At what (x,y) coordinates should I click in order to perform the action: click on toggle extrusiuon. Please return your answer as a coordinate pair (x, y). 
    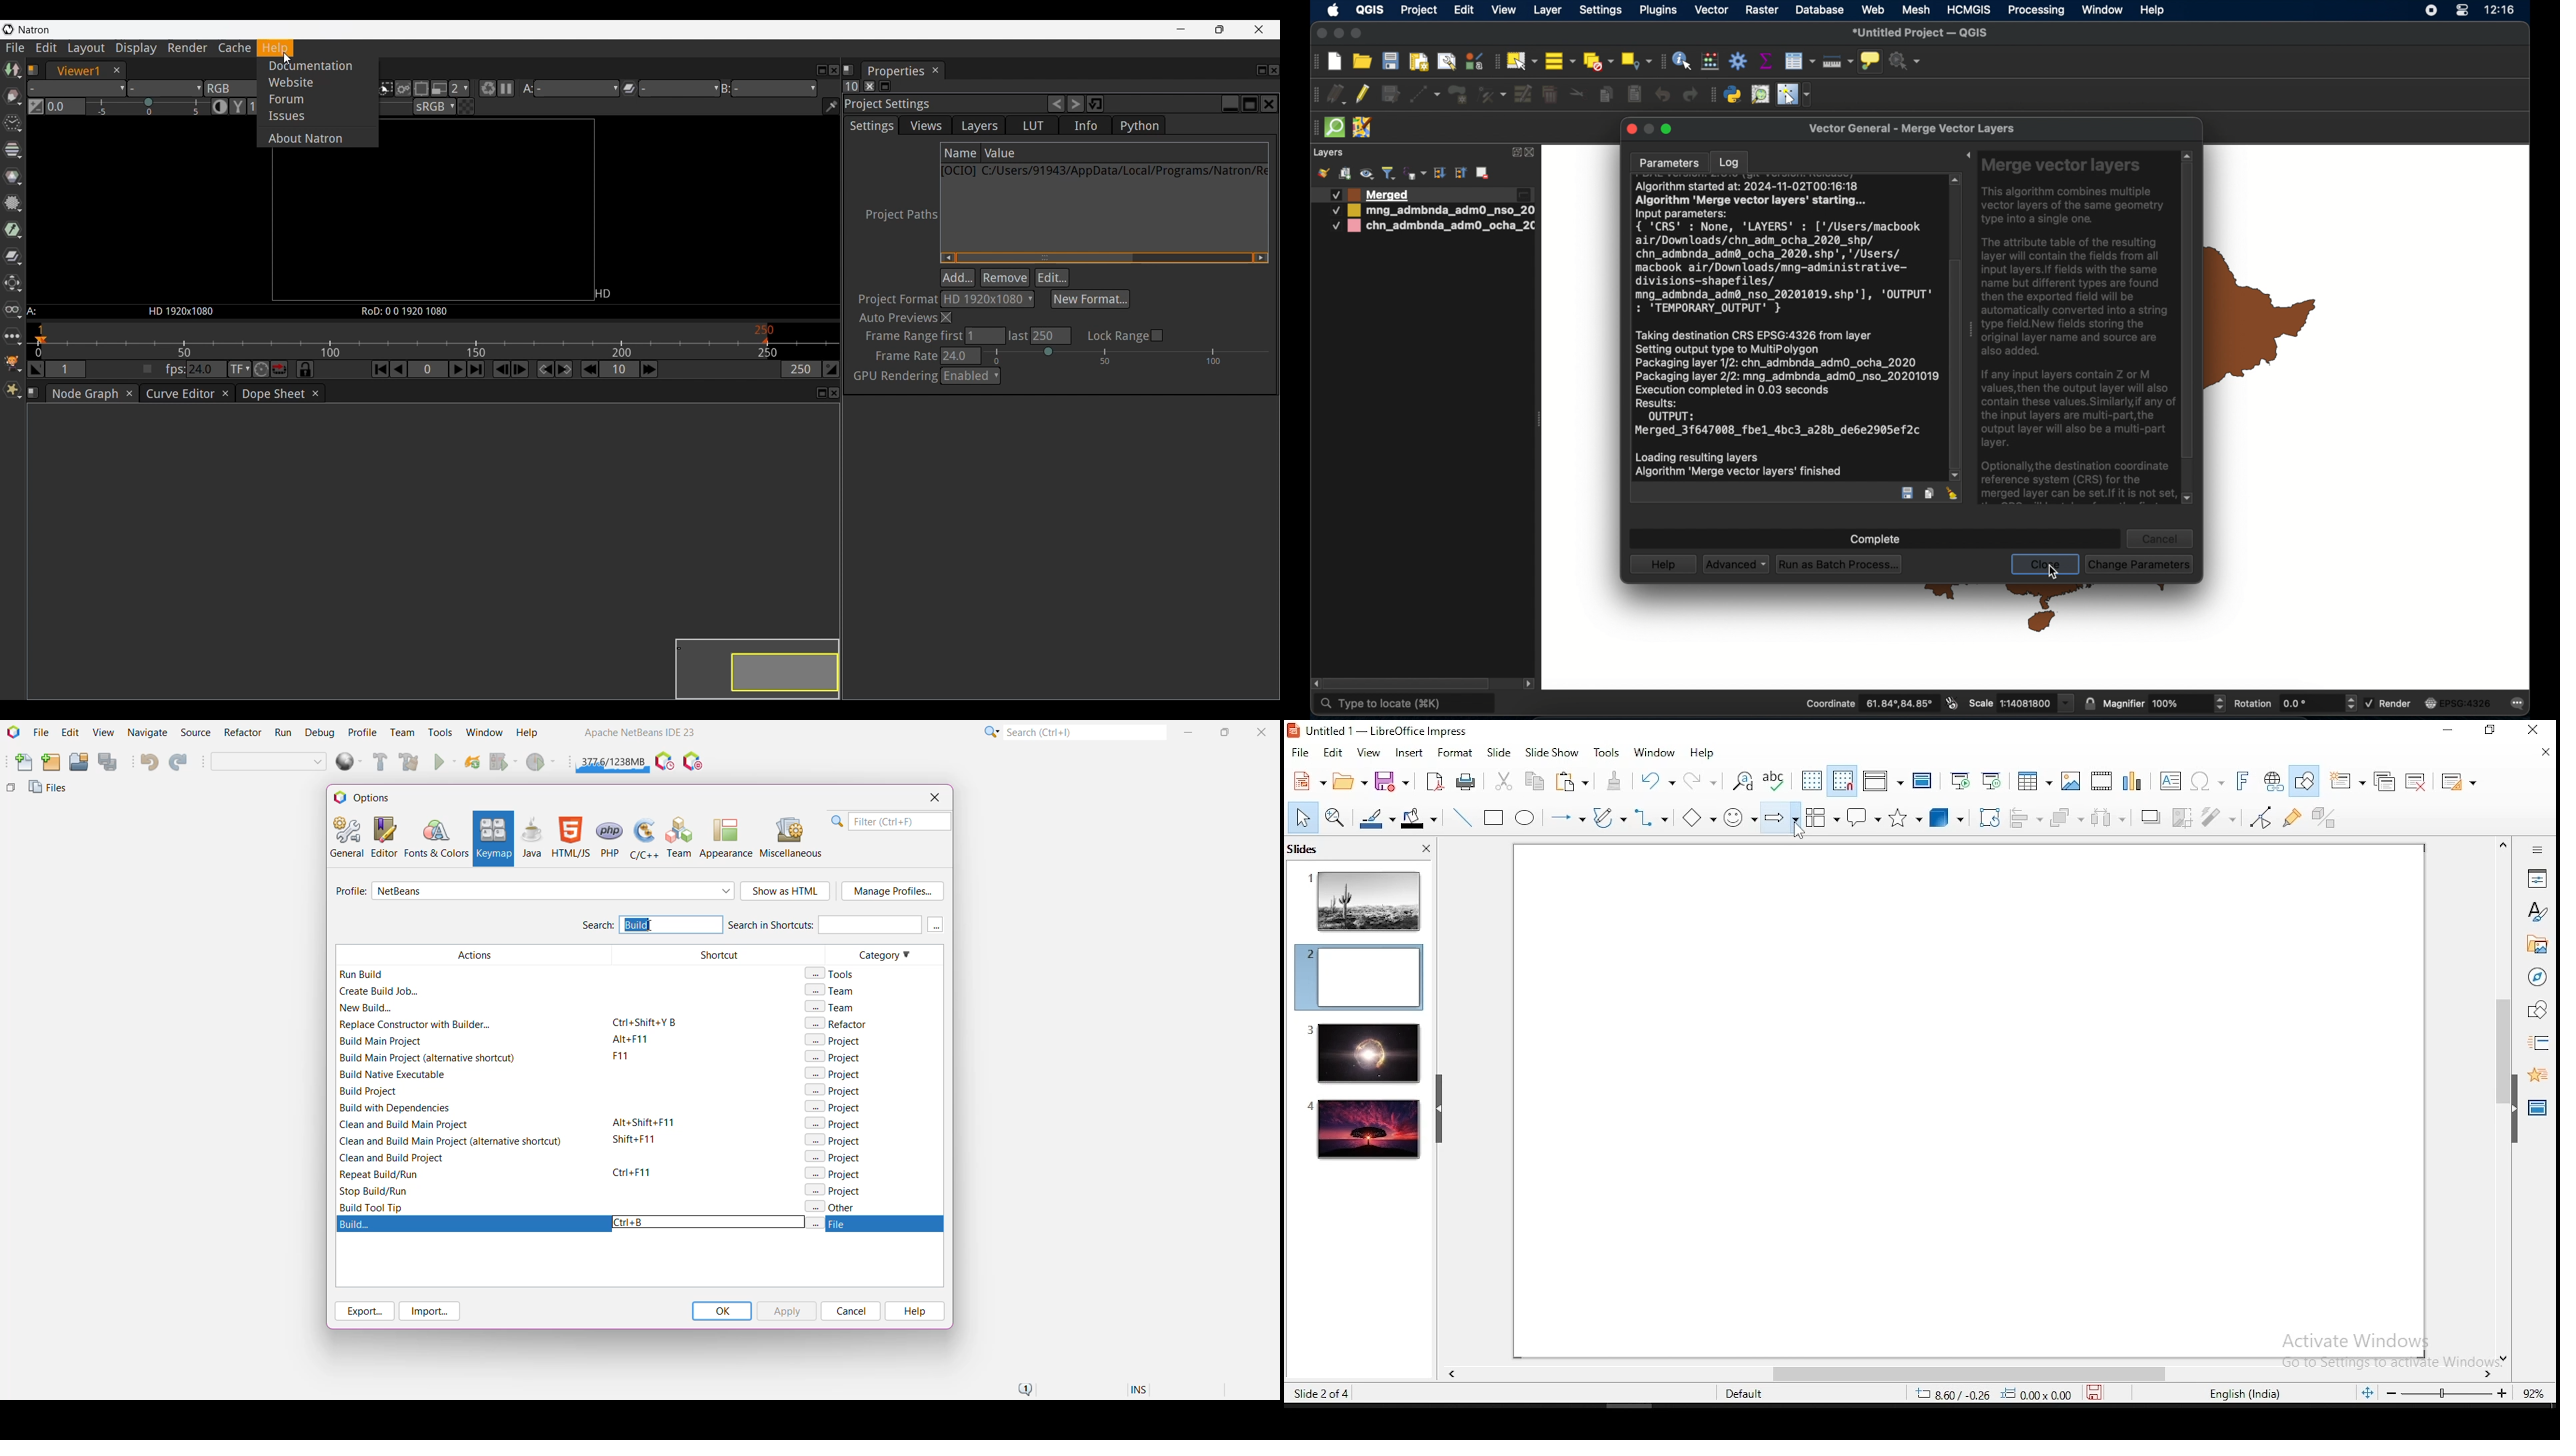
    Looking at the image, I should click on (2326, 817).